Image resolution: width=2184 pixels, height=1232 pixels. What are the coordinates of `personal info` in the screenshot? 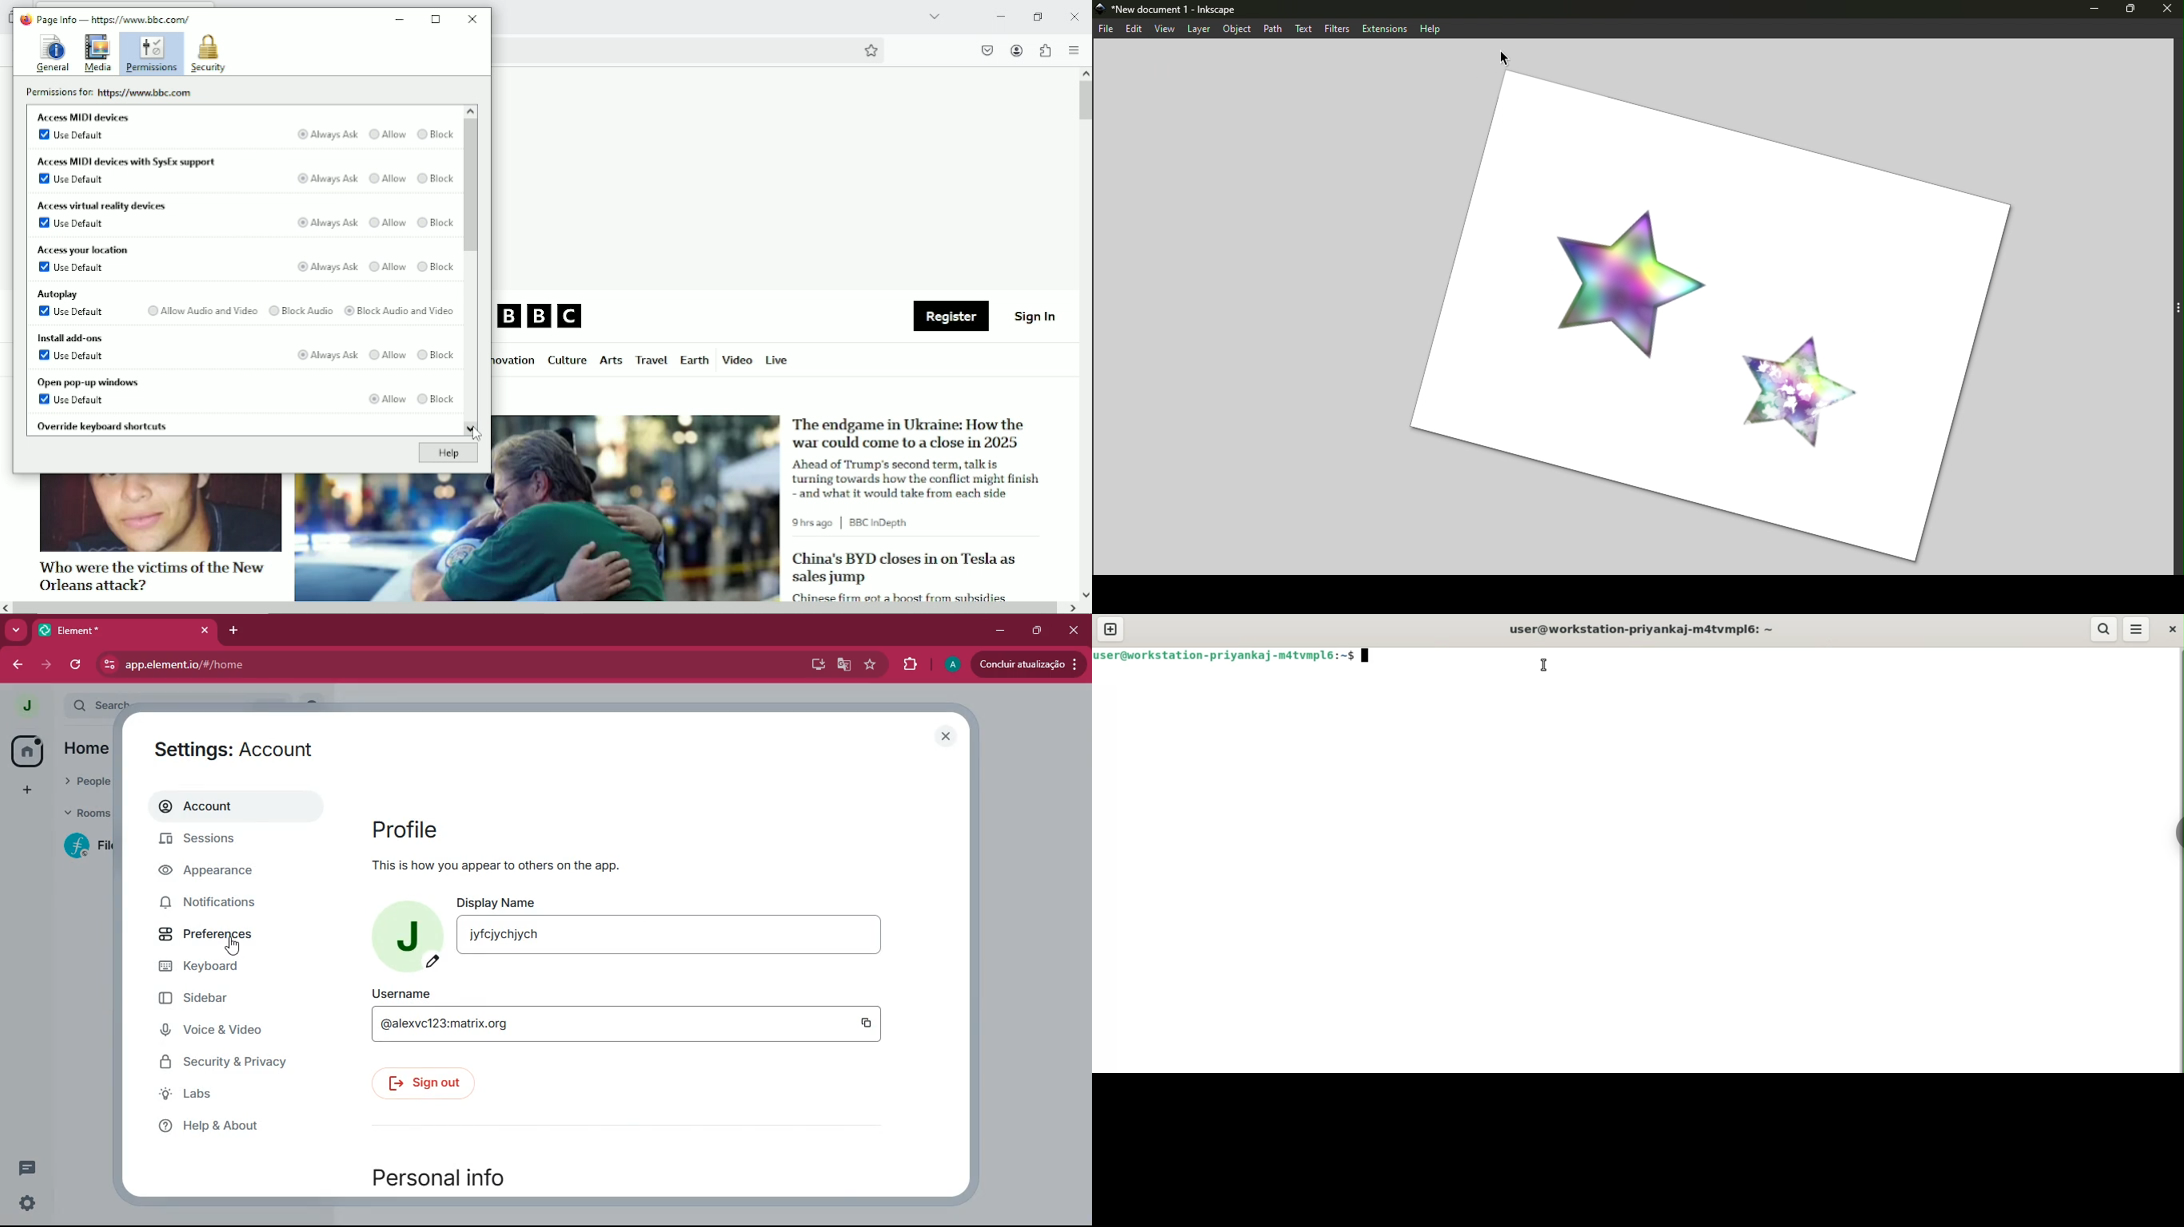 It's located at (453, 1180).